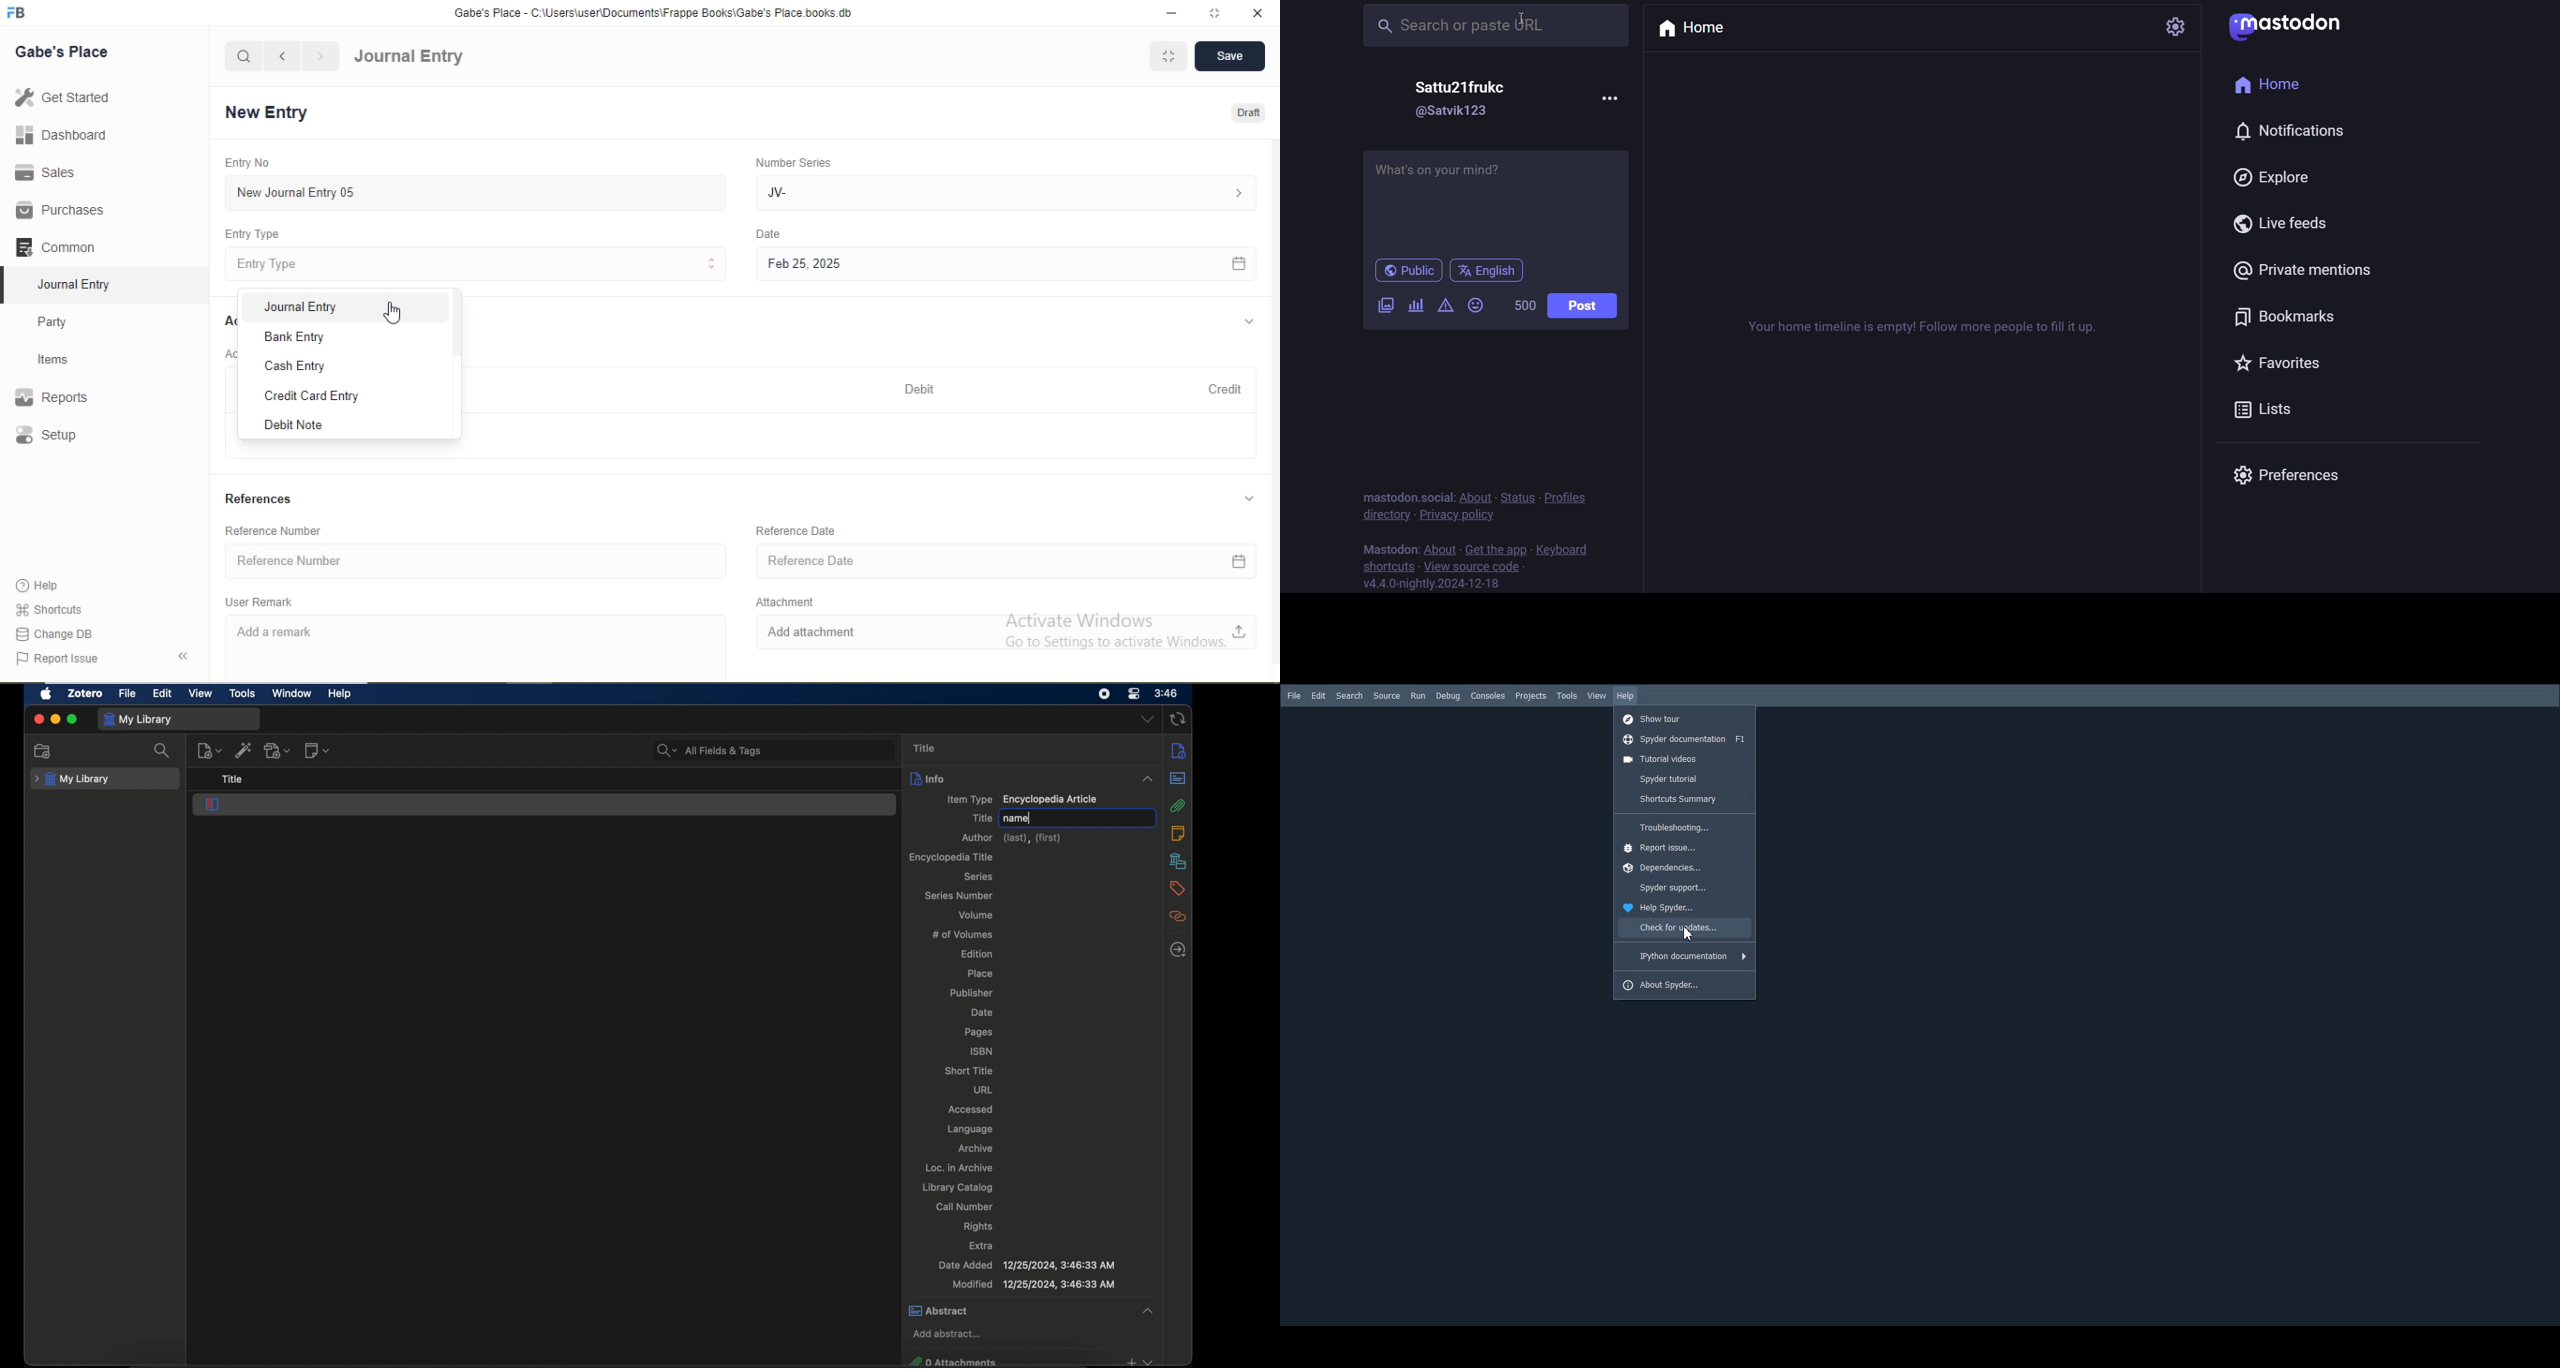 Image resolution: width=2576 pixels, height=1372 pixels. What do you see at coordinates (982, 818) in the screenshot?
I see `title` at bounding box center [982, 818].